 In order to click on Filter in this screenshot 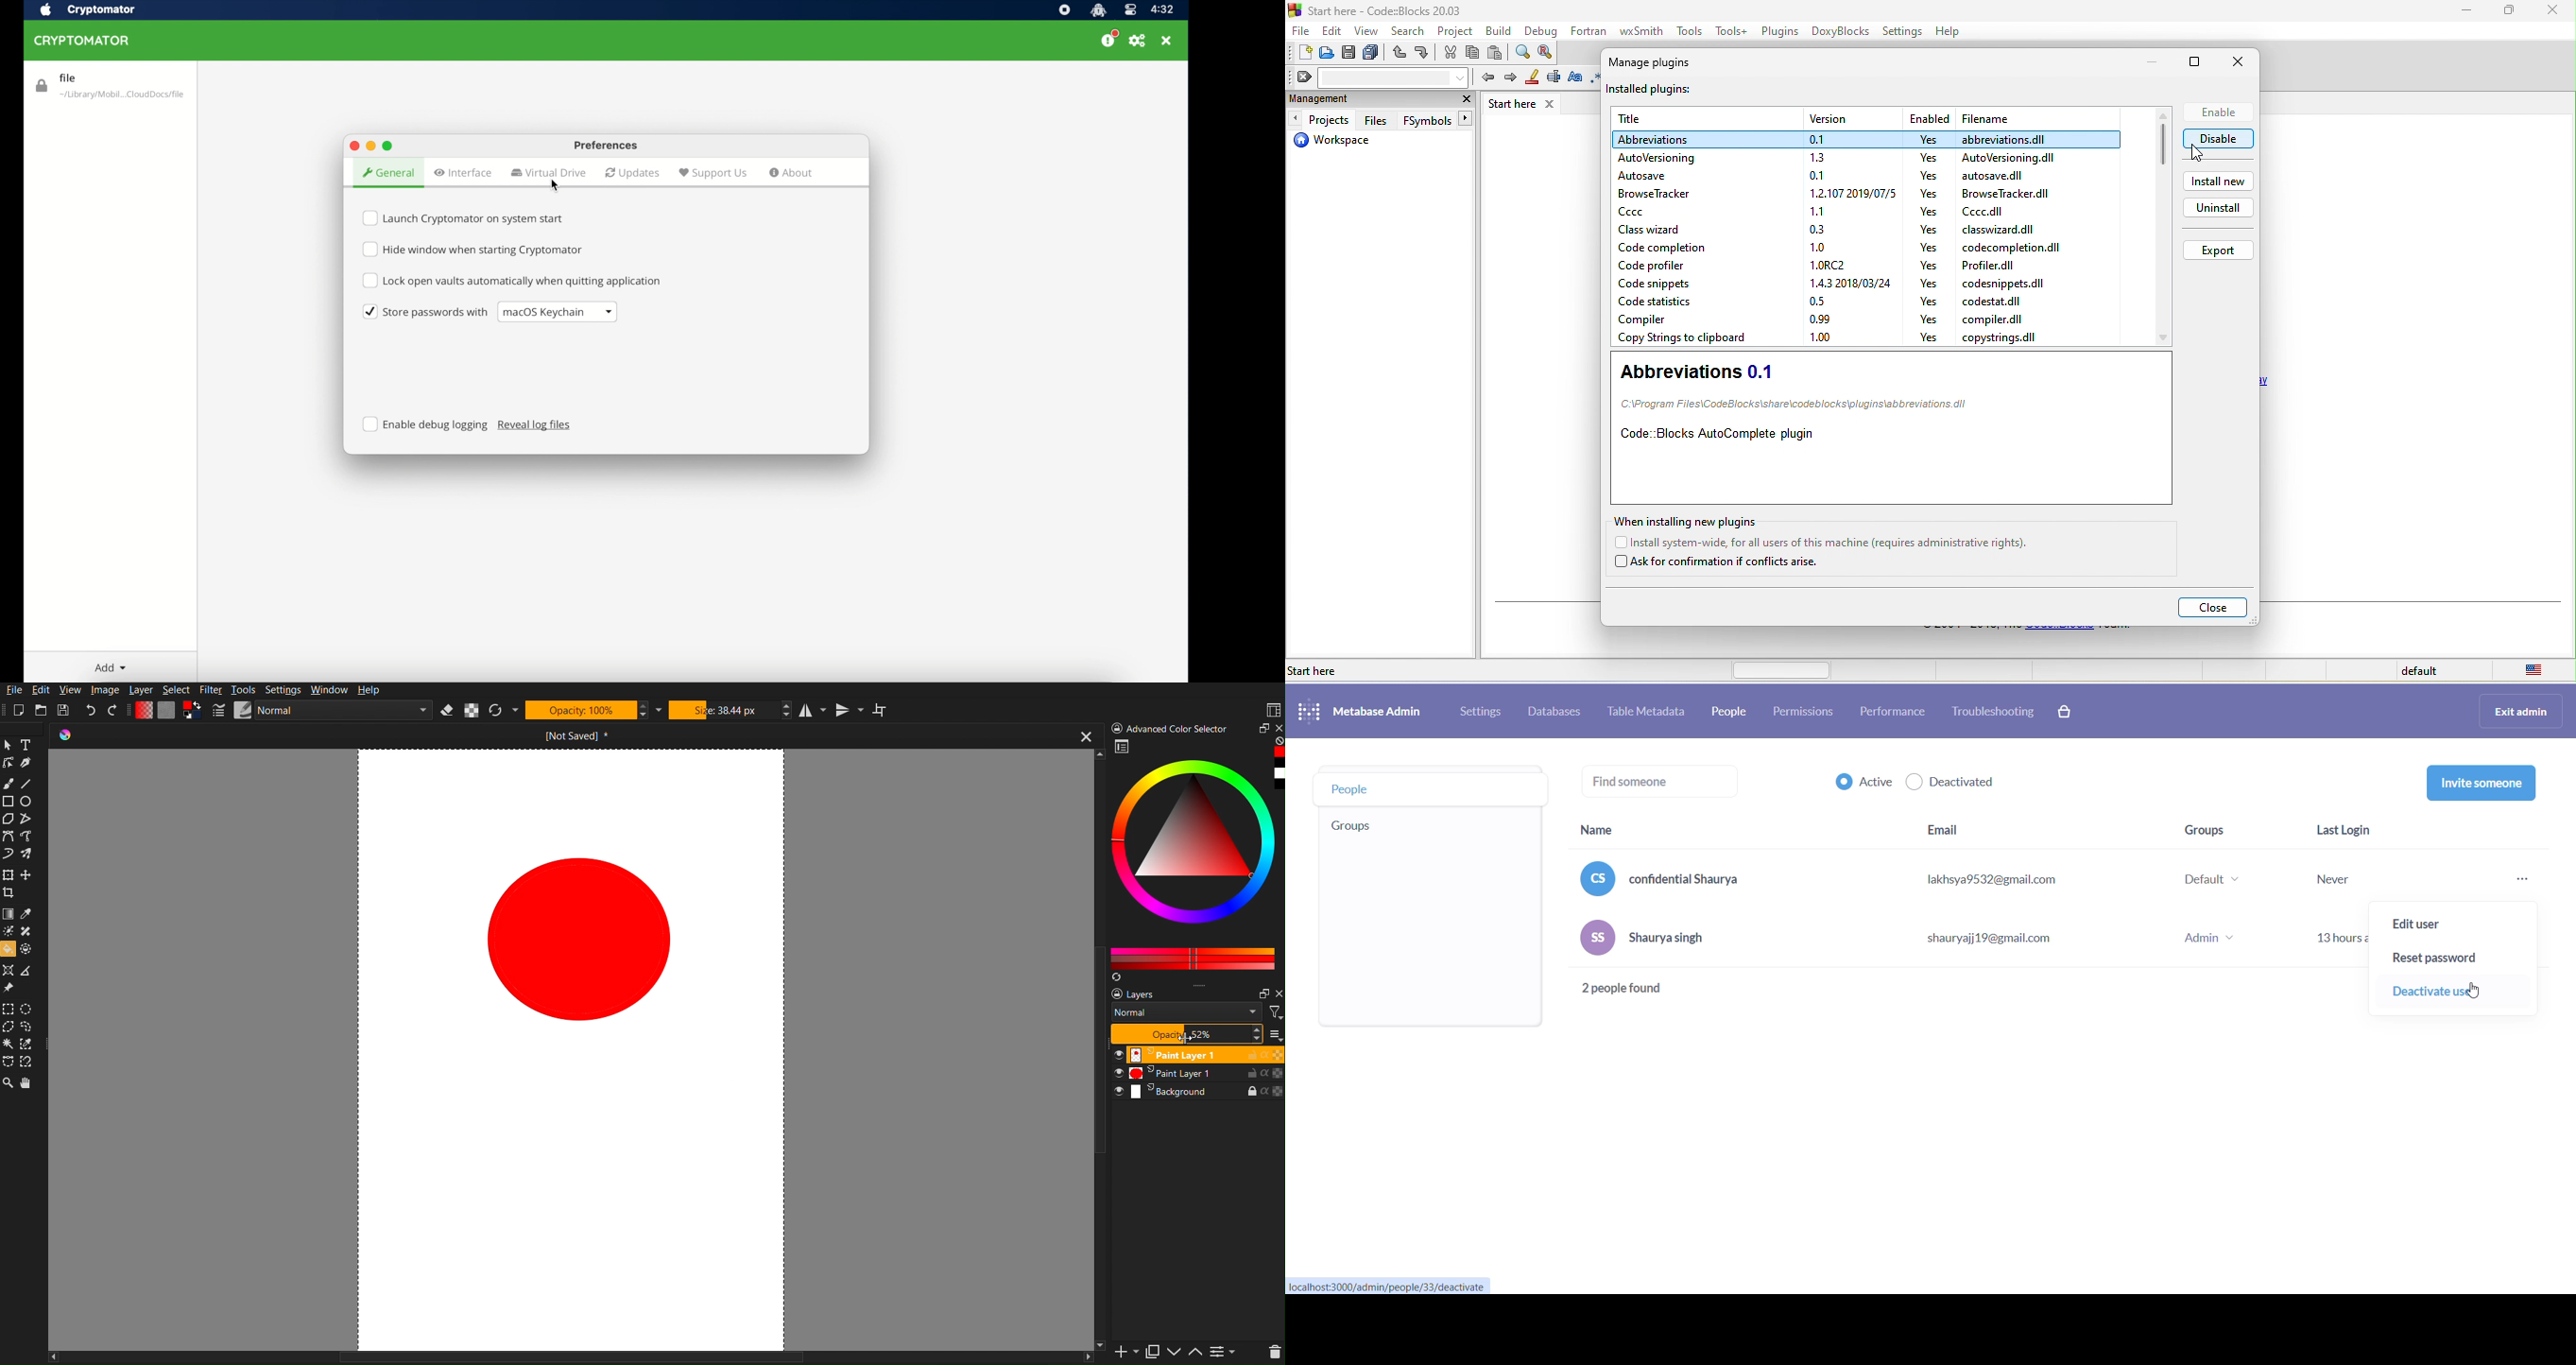, I will do `click(1277, 1014)`.